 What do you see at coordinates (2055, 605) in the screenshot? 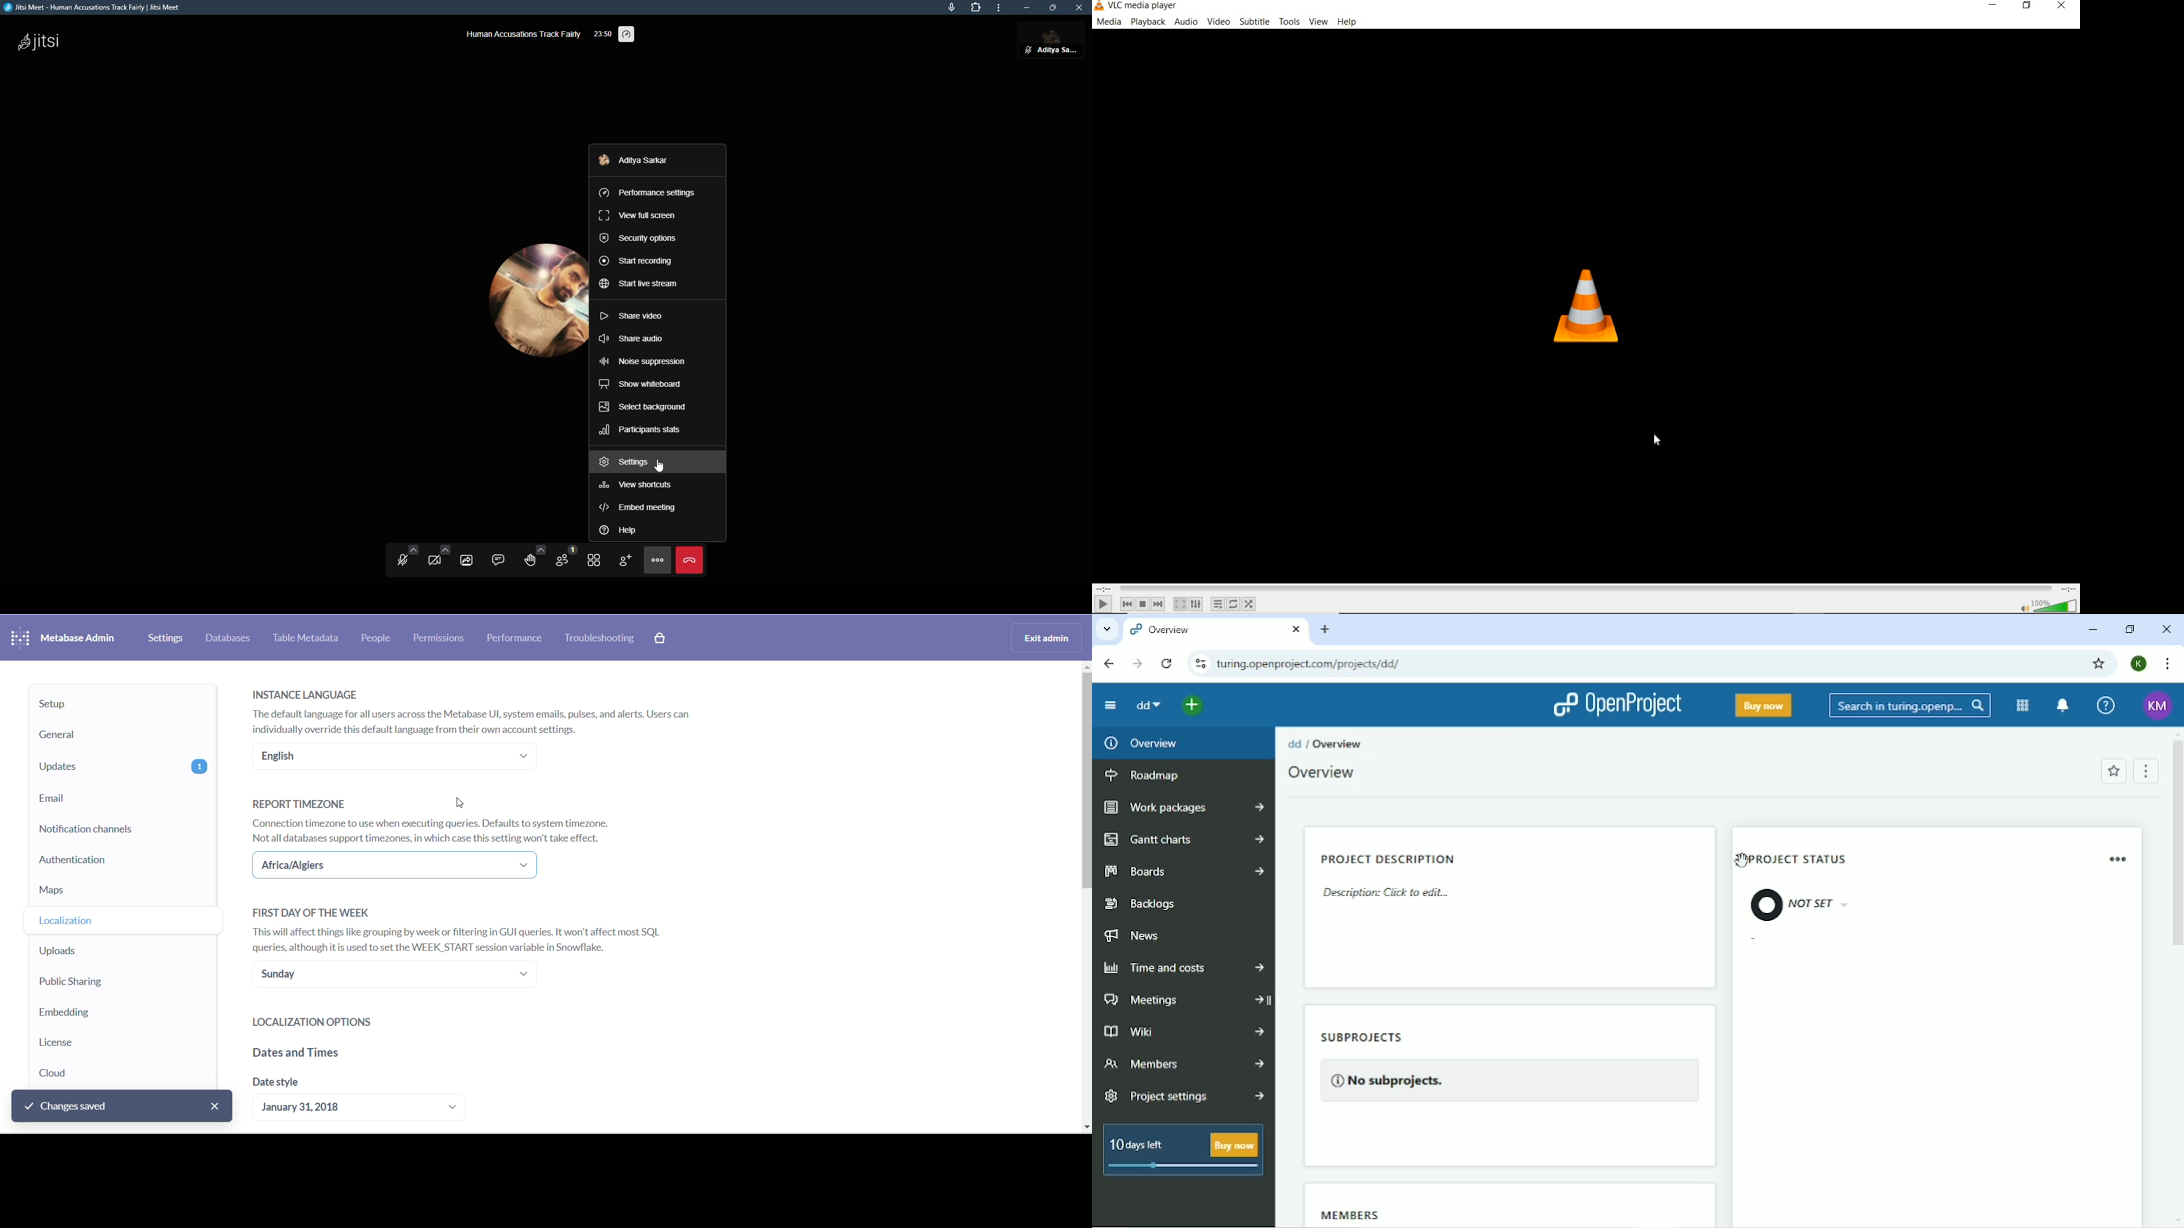
I see `volume` at bounding box center [2055, 605].